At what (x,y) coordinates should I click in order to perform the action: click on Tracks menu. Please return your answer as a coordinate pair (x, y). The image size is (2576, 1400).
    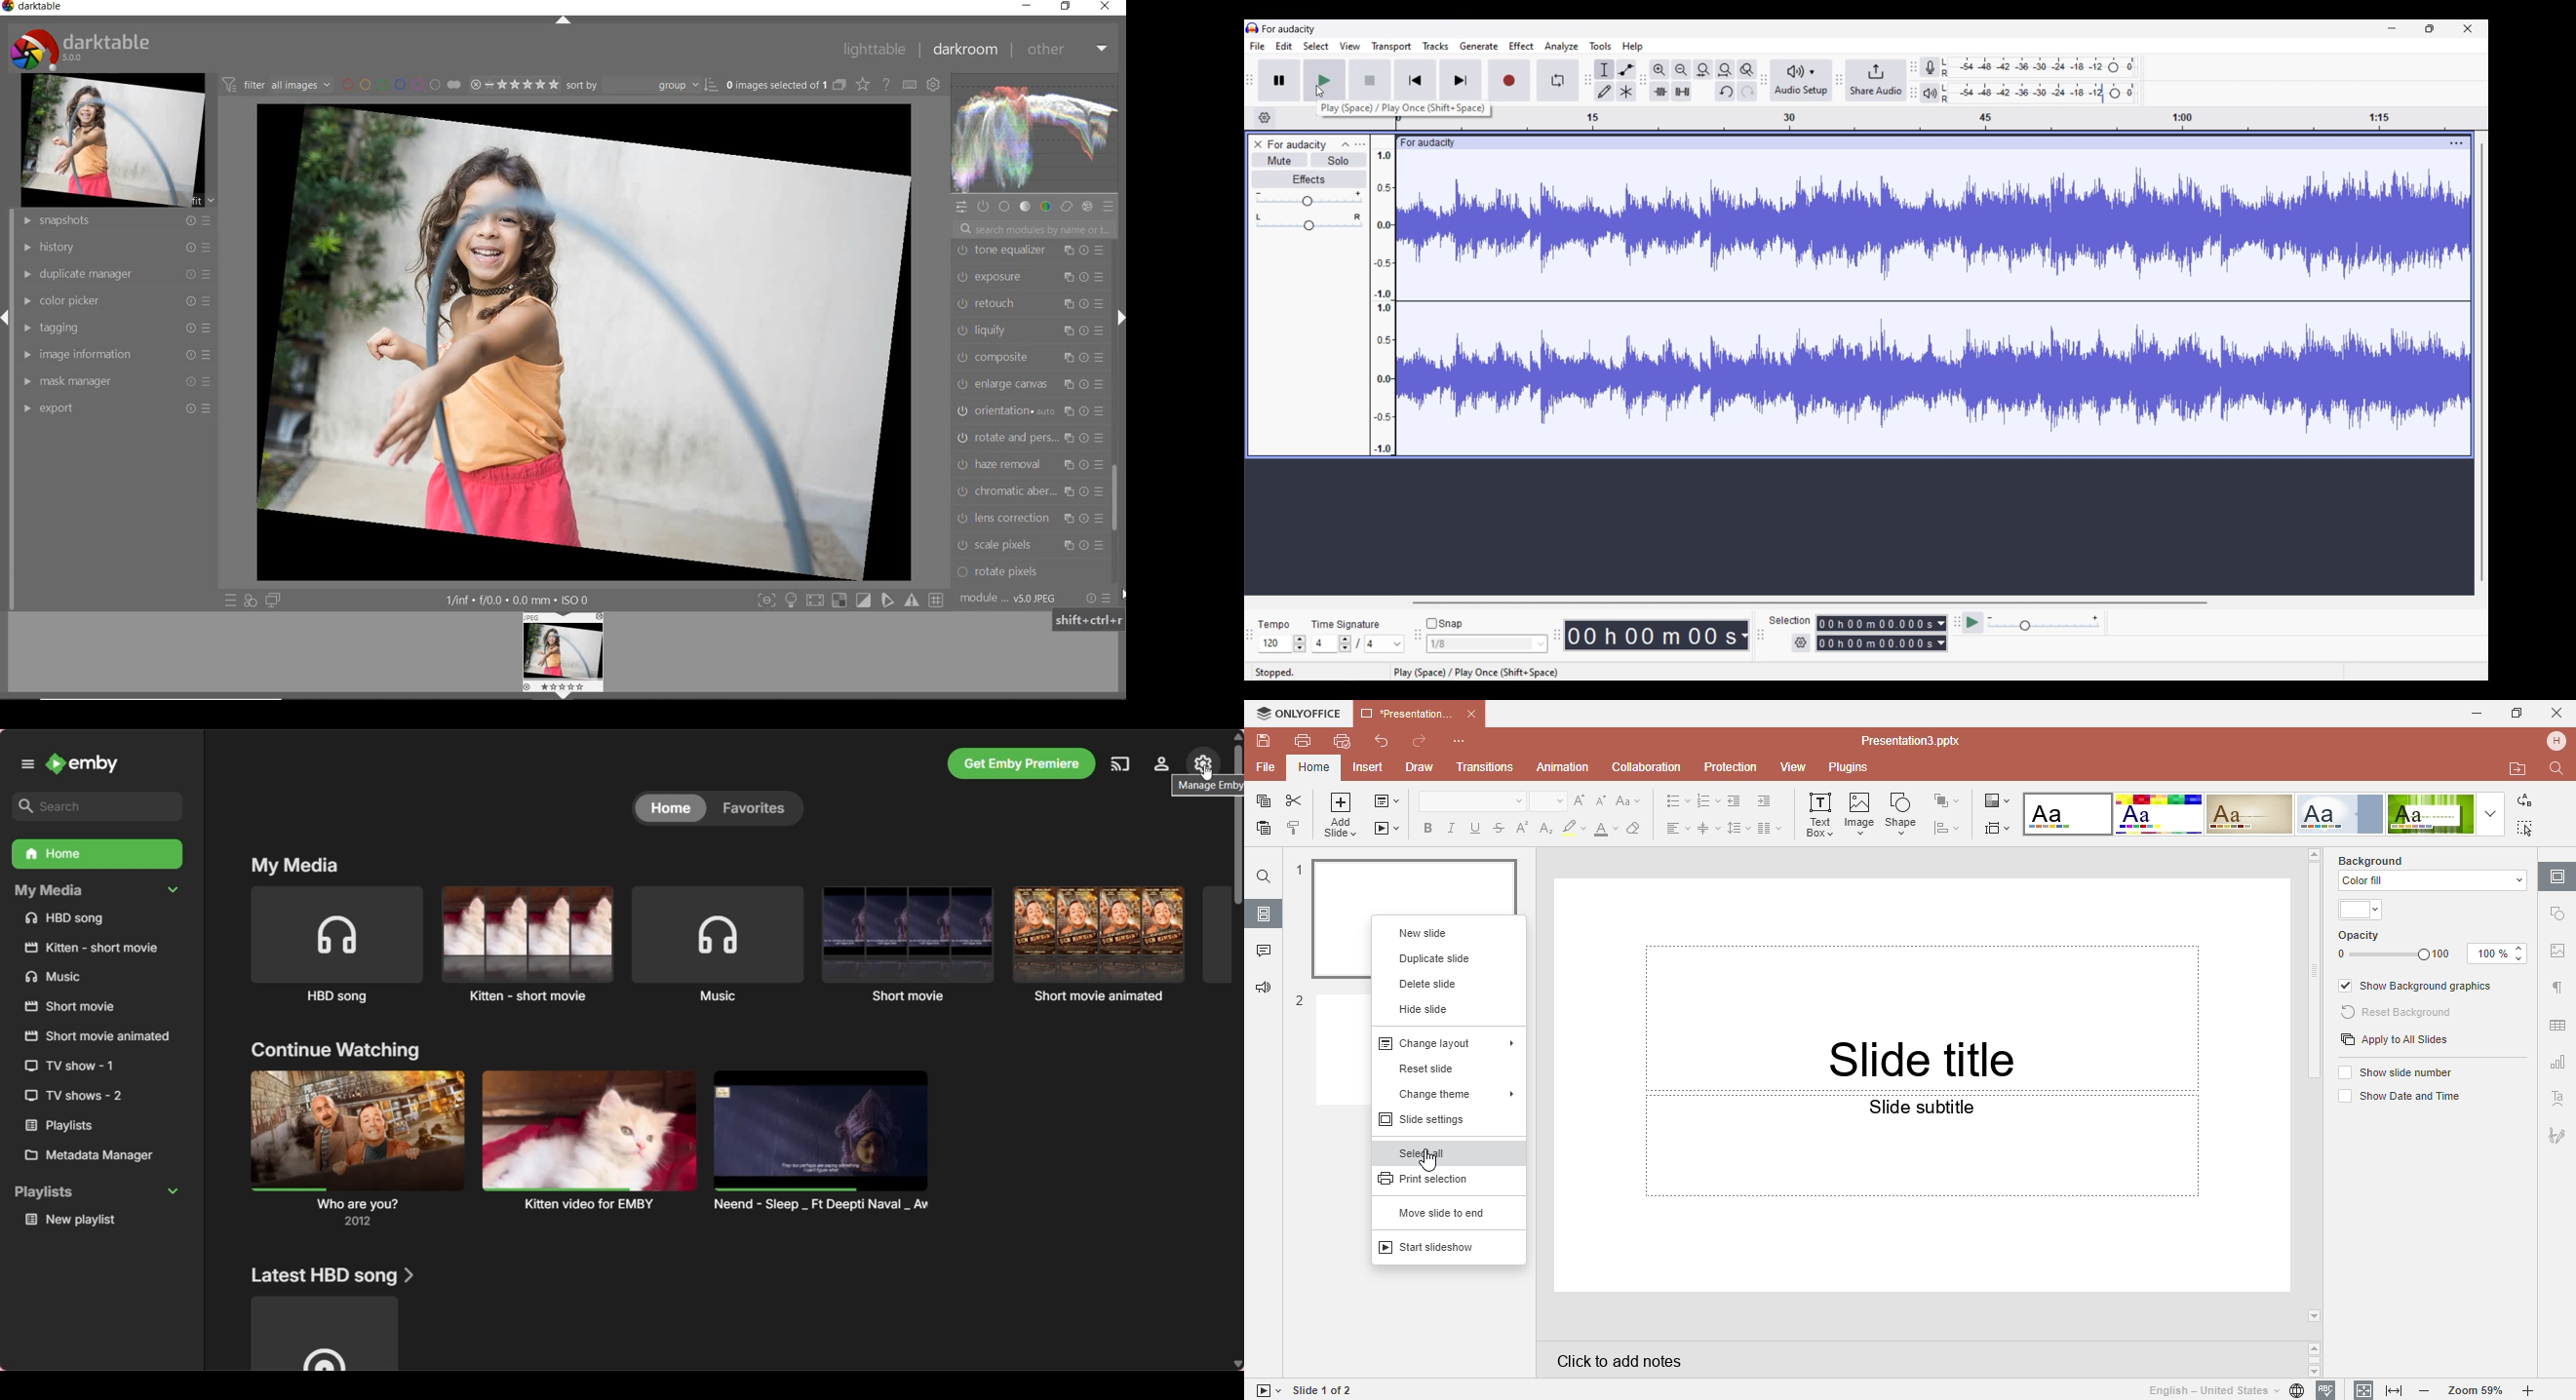
    Looking at the image, I should click on (1436, 45).